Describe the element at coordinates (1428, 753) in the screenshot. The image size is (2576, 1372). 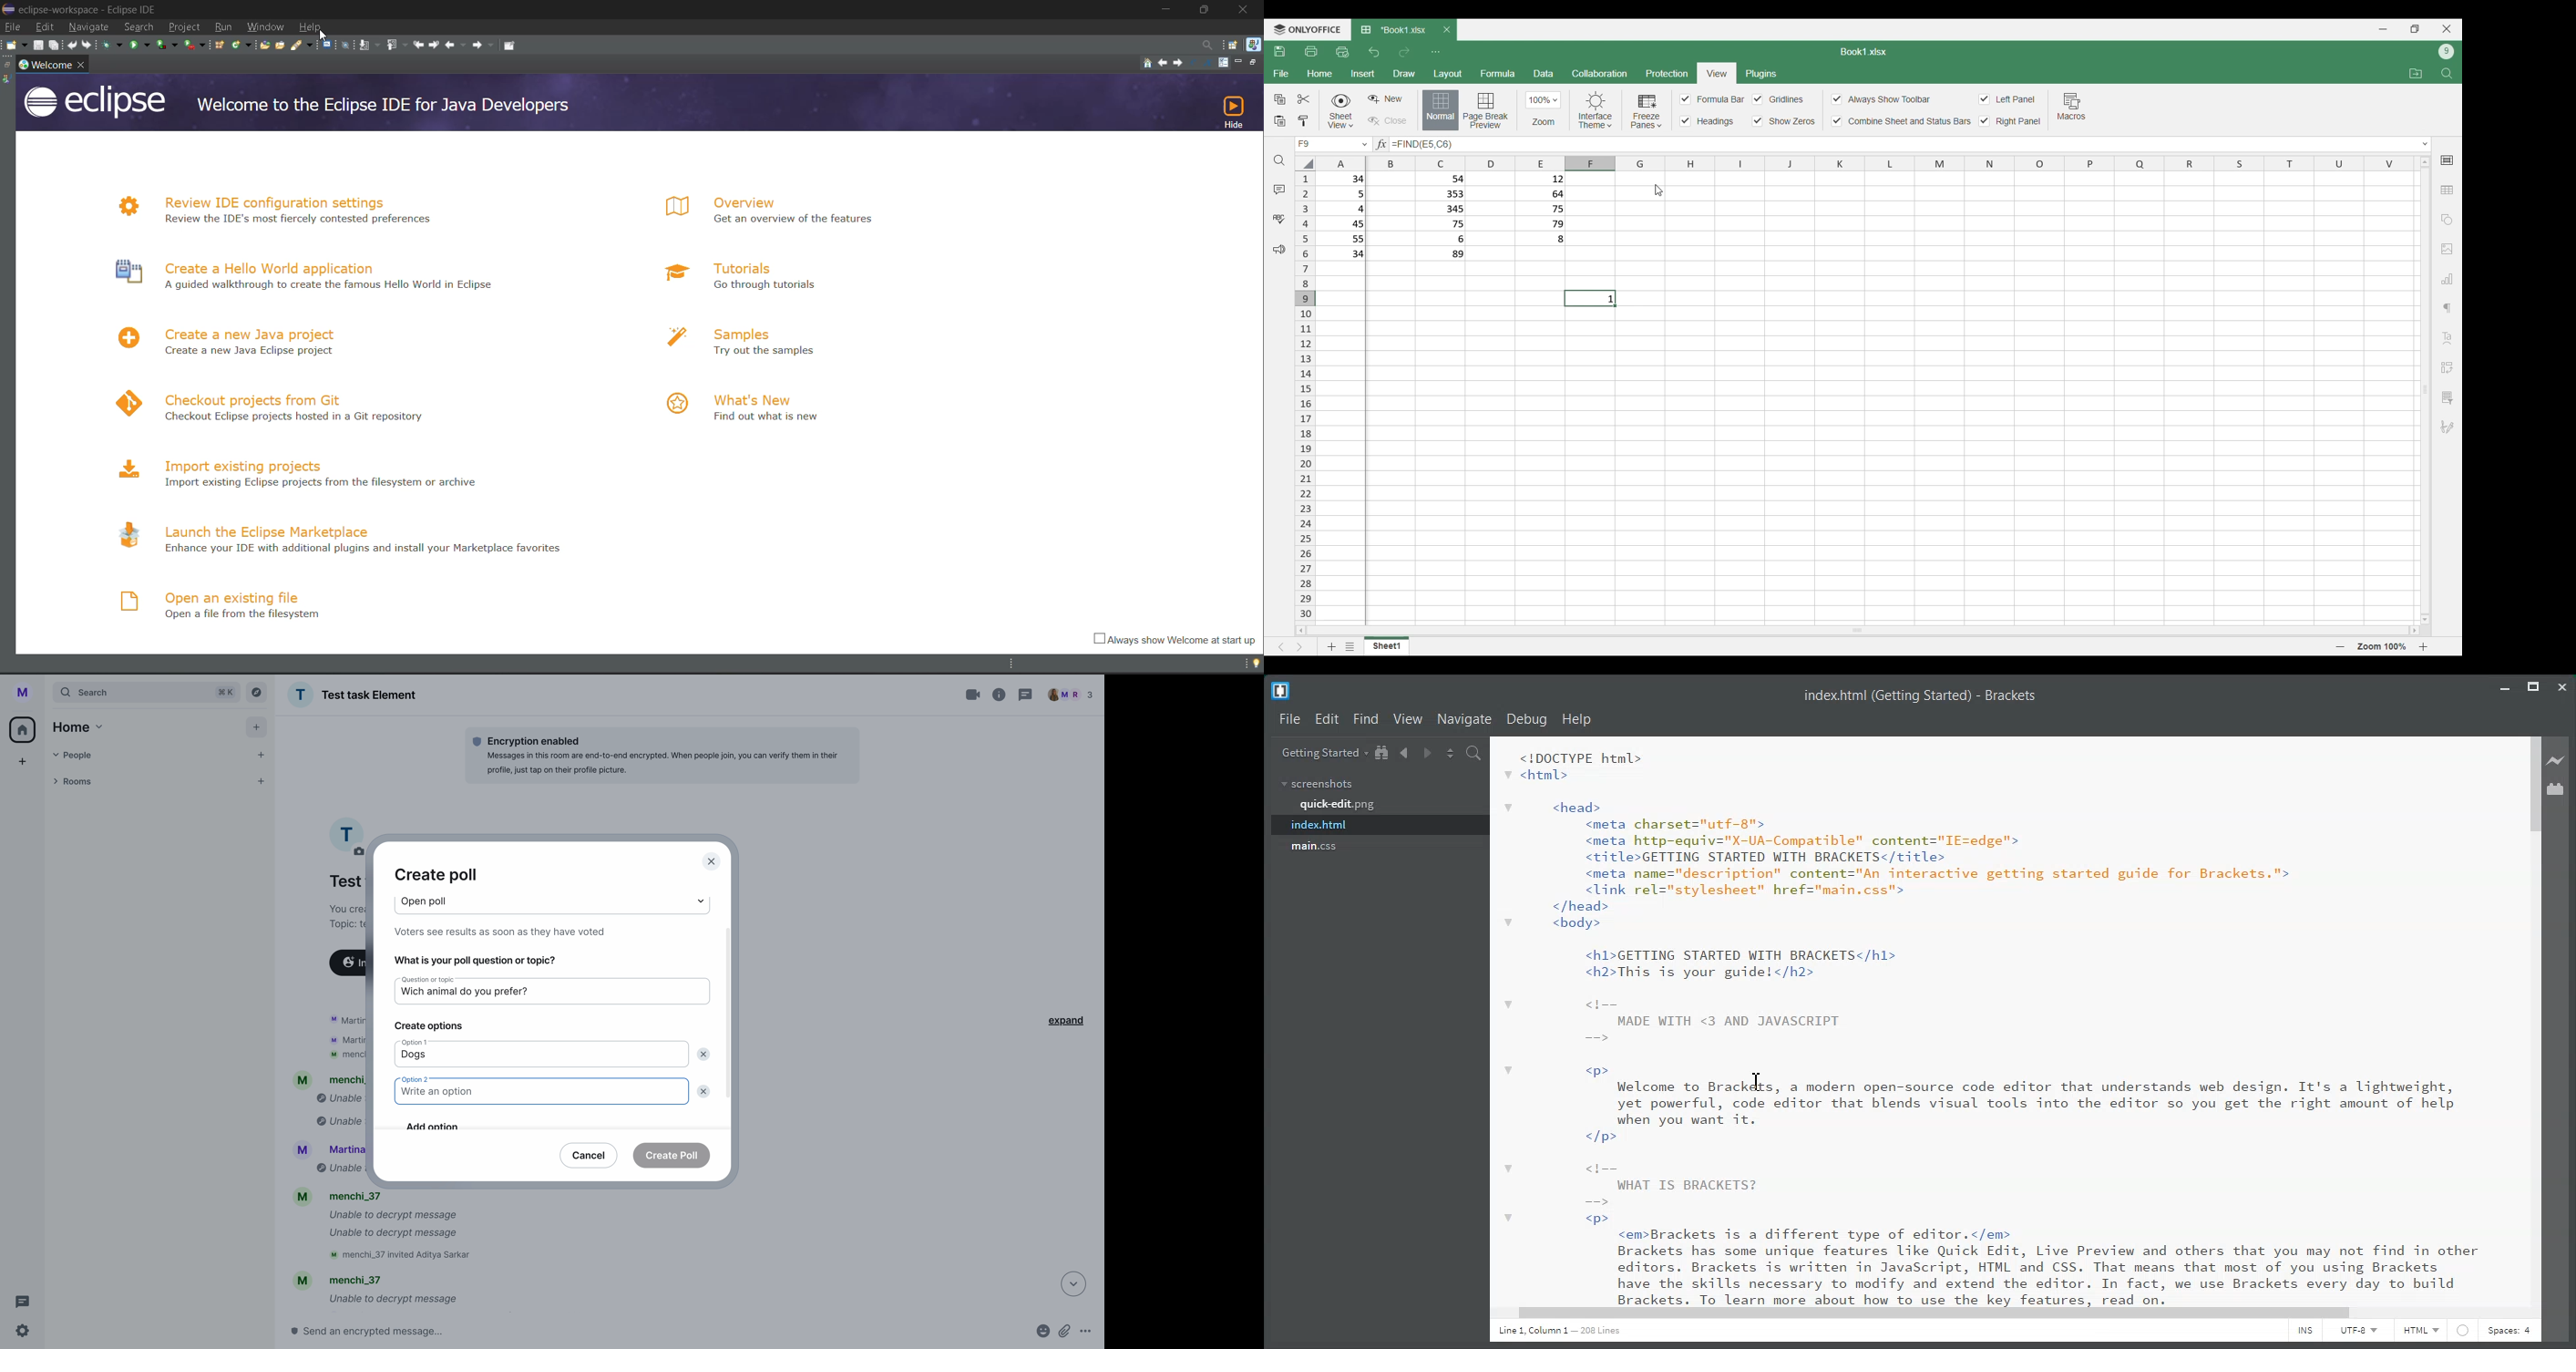
I see `Navigate Forwards` at that location.